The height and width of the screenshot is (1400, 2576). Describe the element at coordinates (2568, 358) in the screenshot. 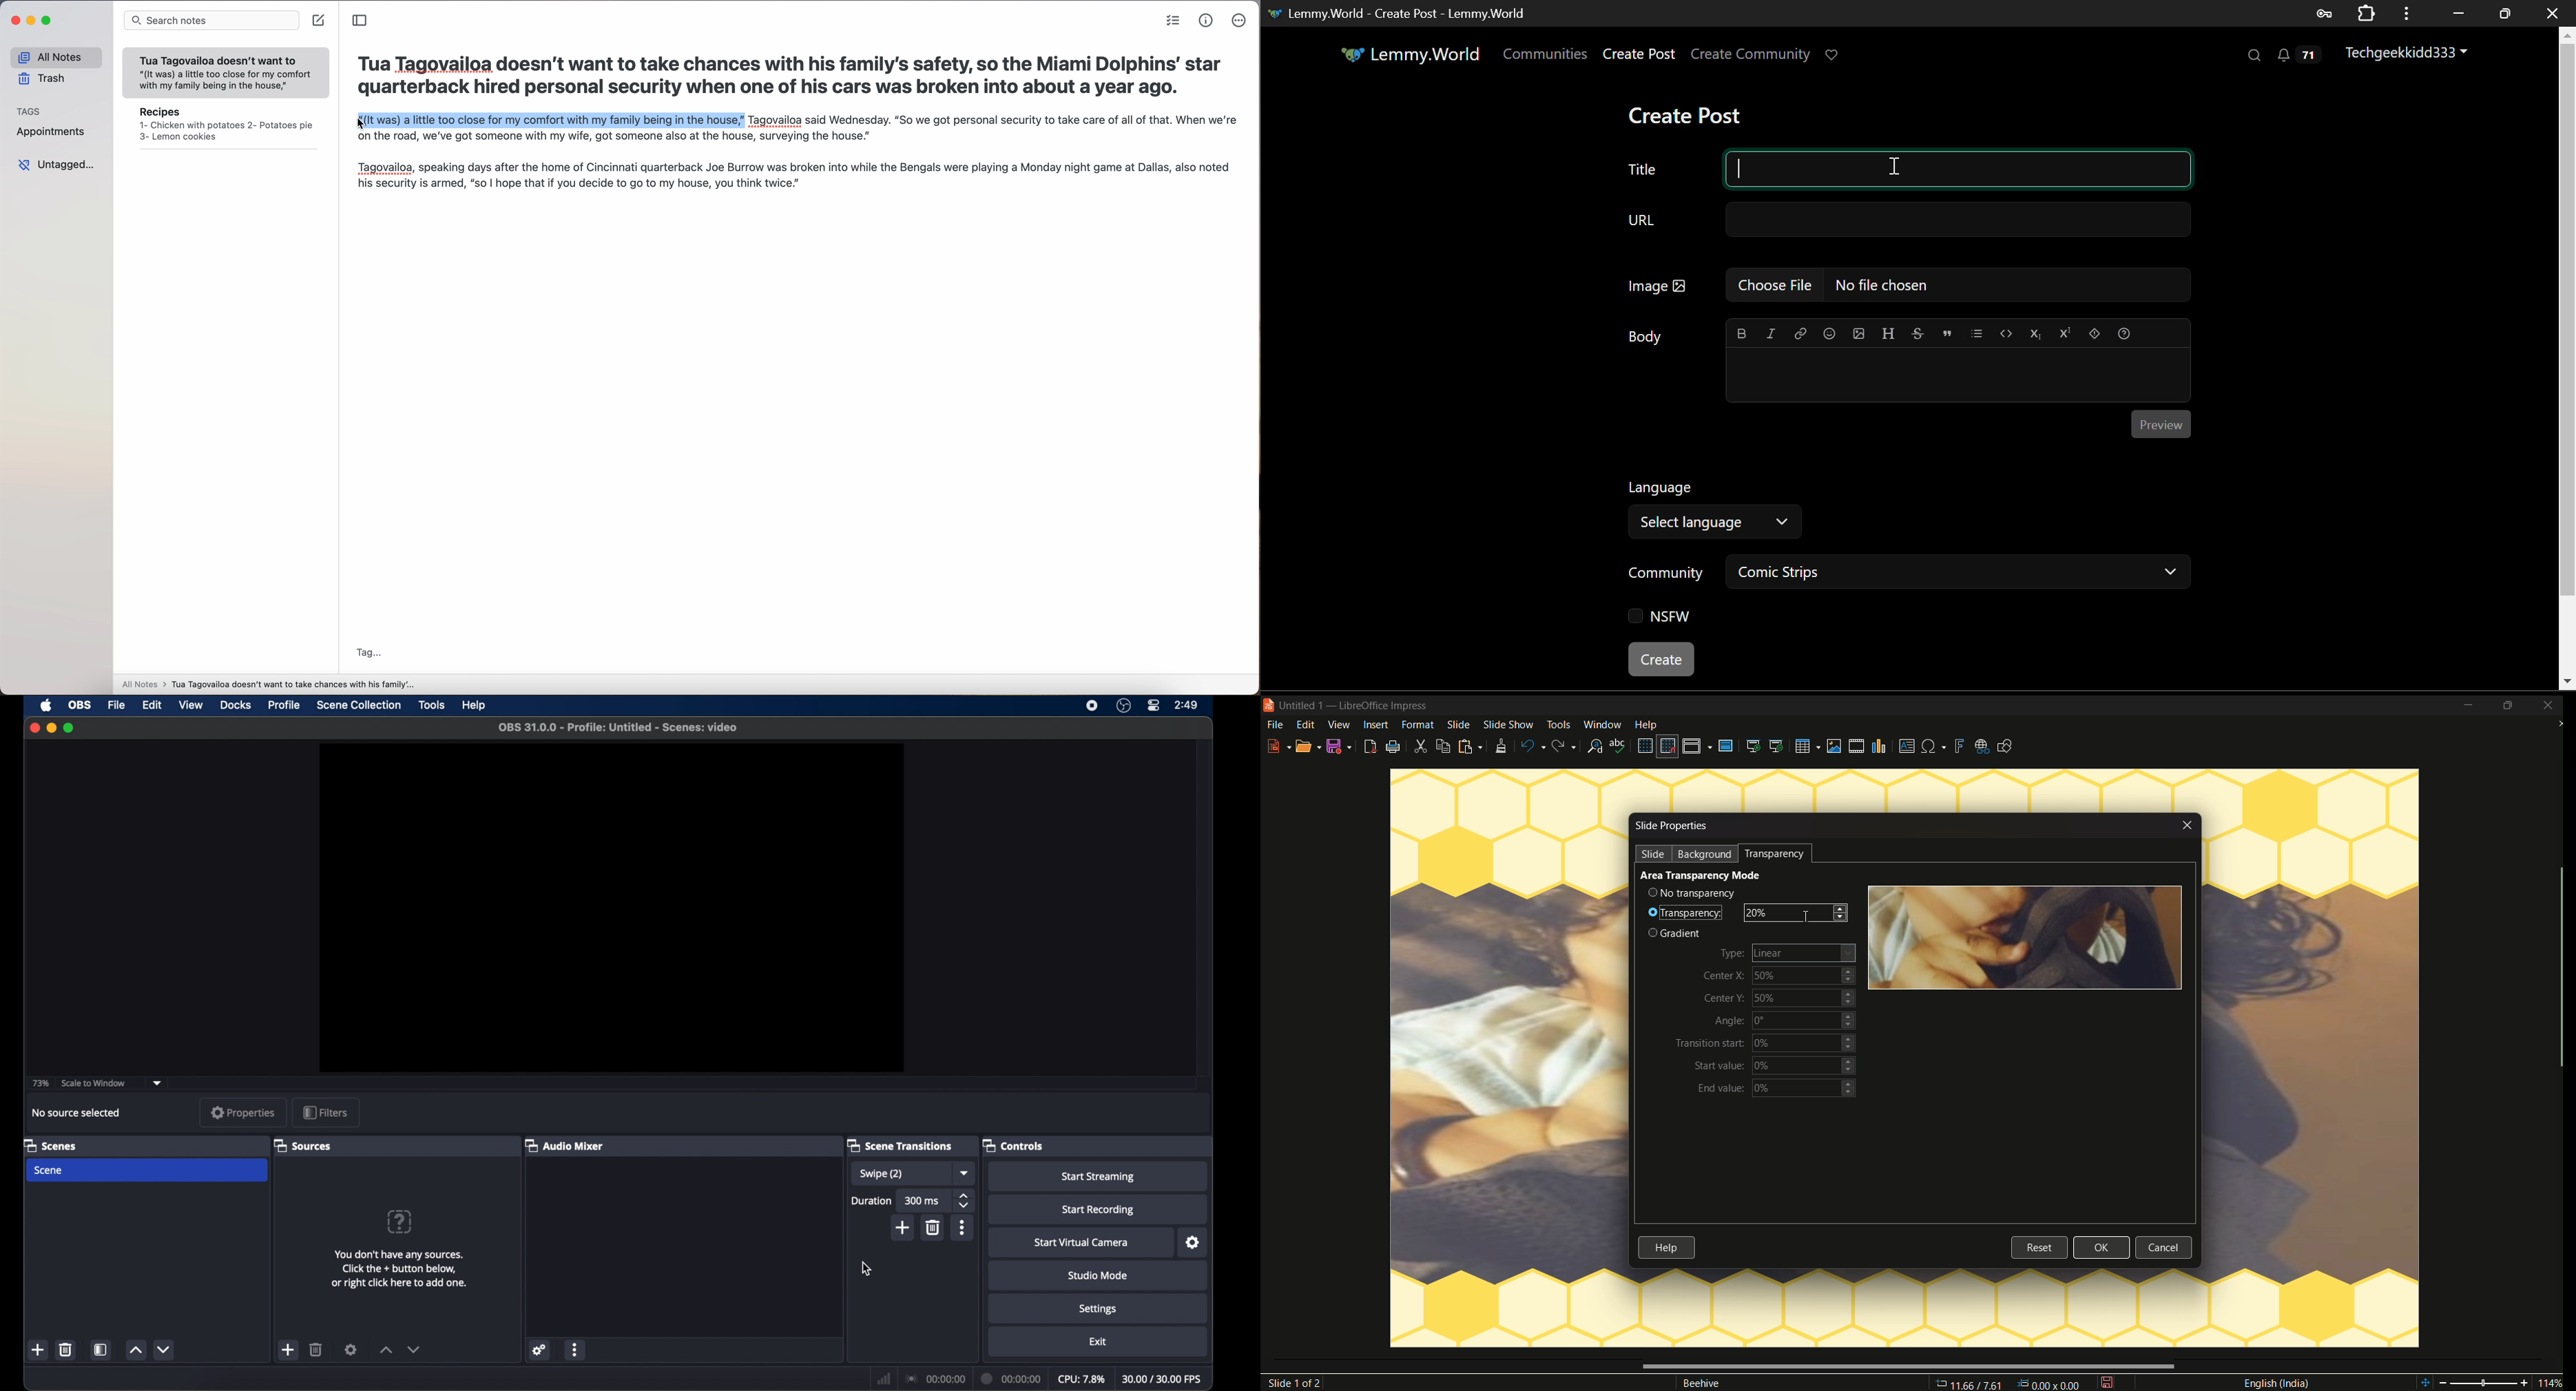

I see `Scroll Bar` at that location.